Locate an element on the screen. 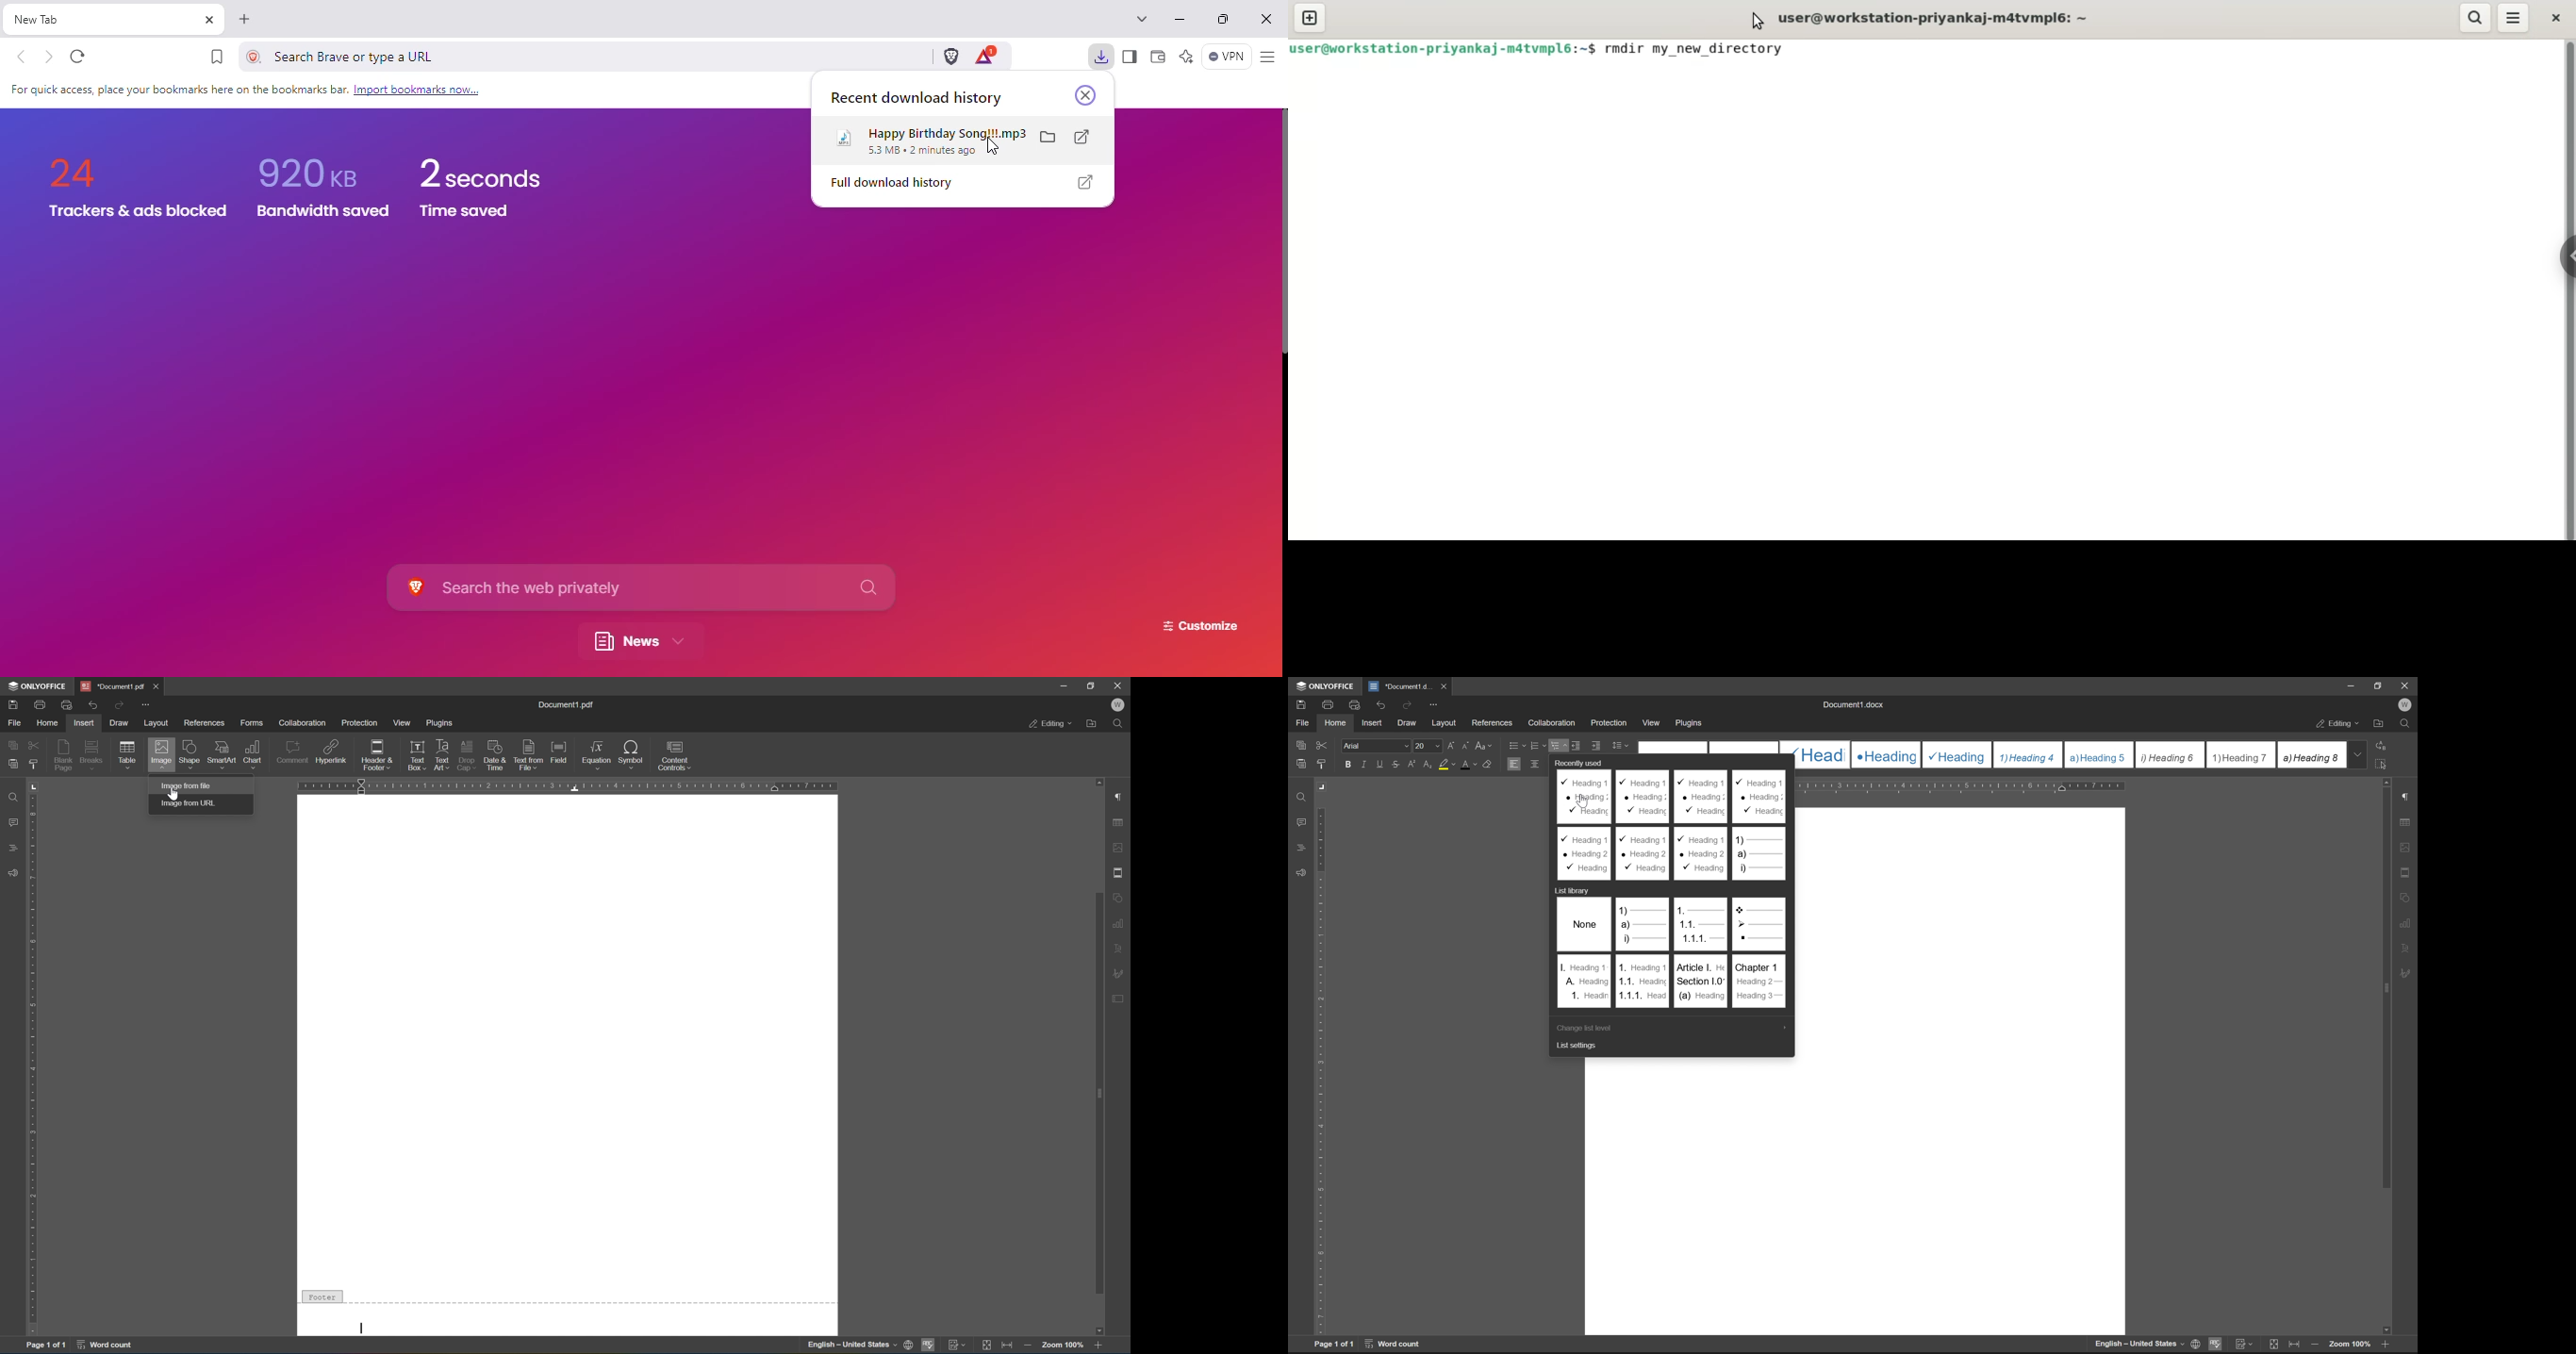 This screenshot has width=2576, height=1372. font color is located at coordinates (1469, 764).